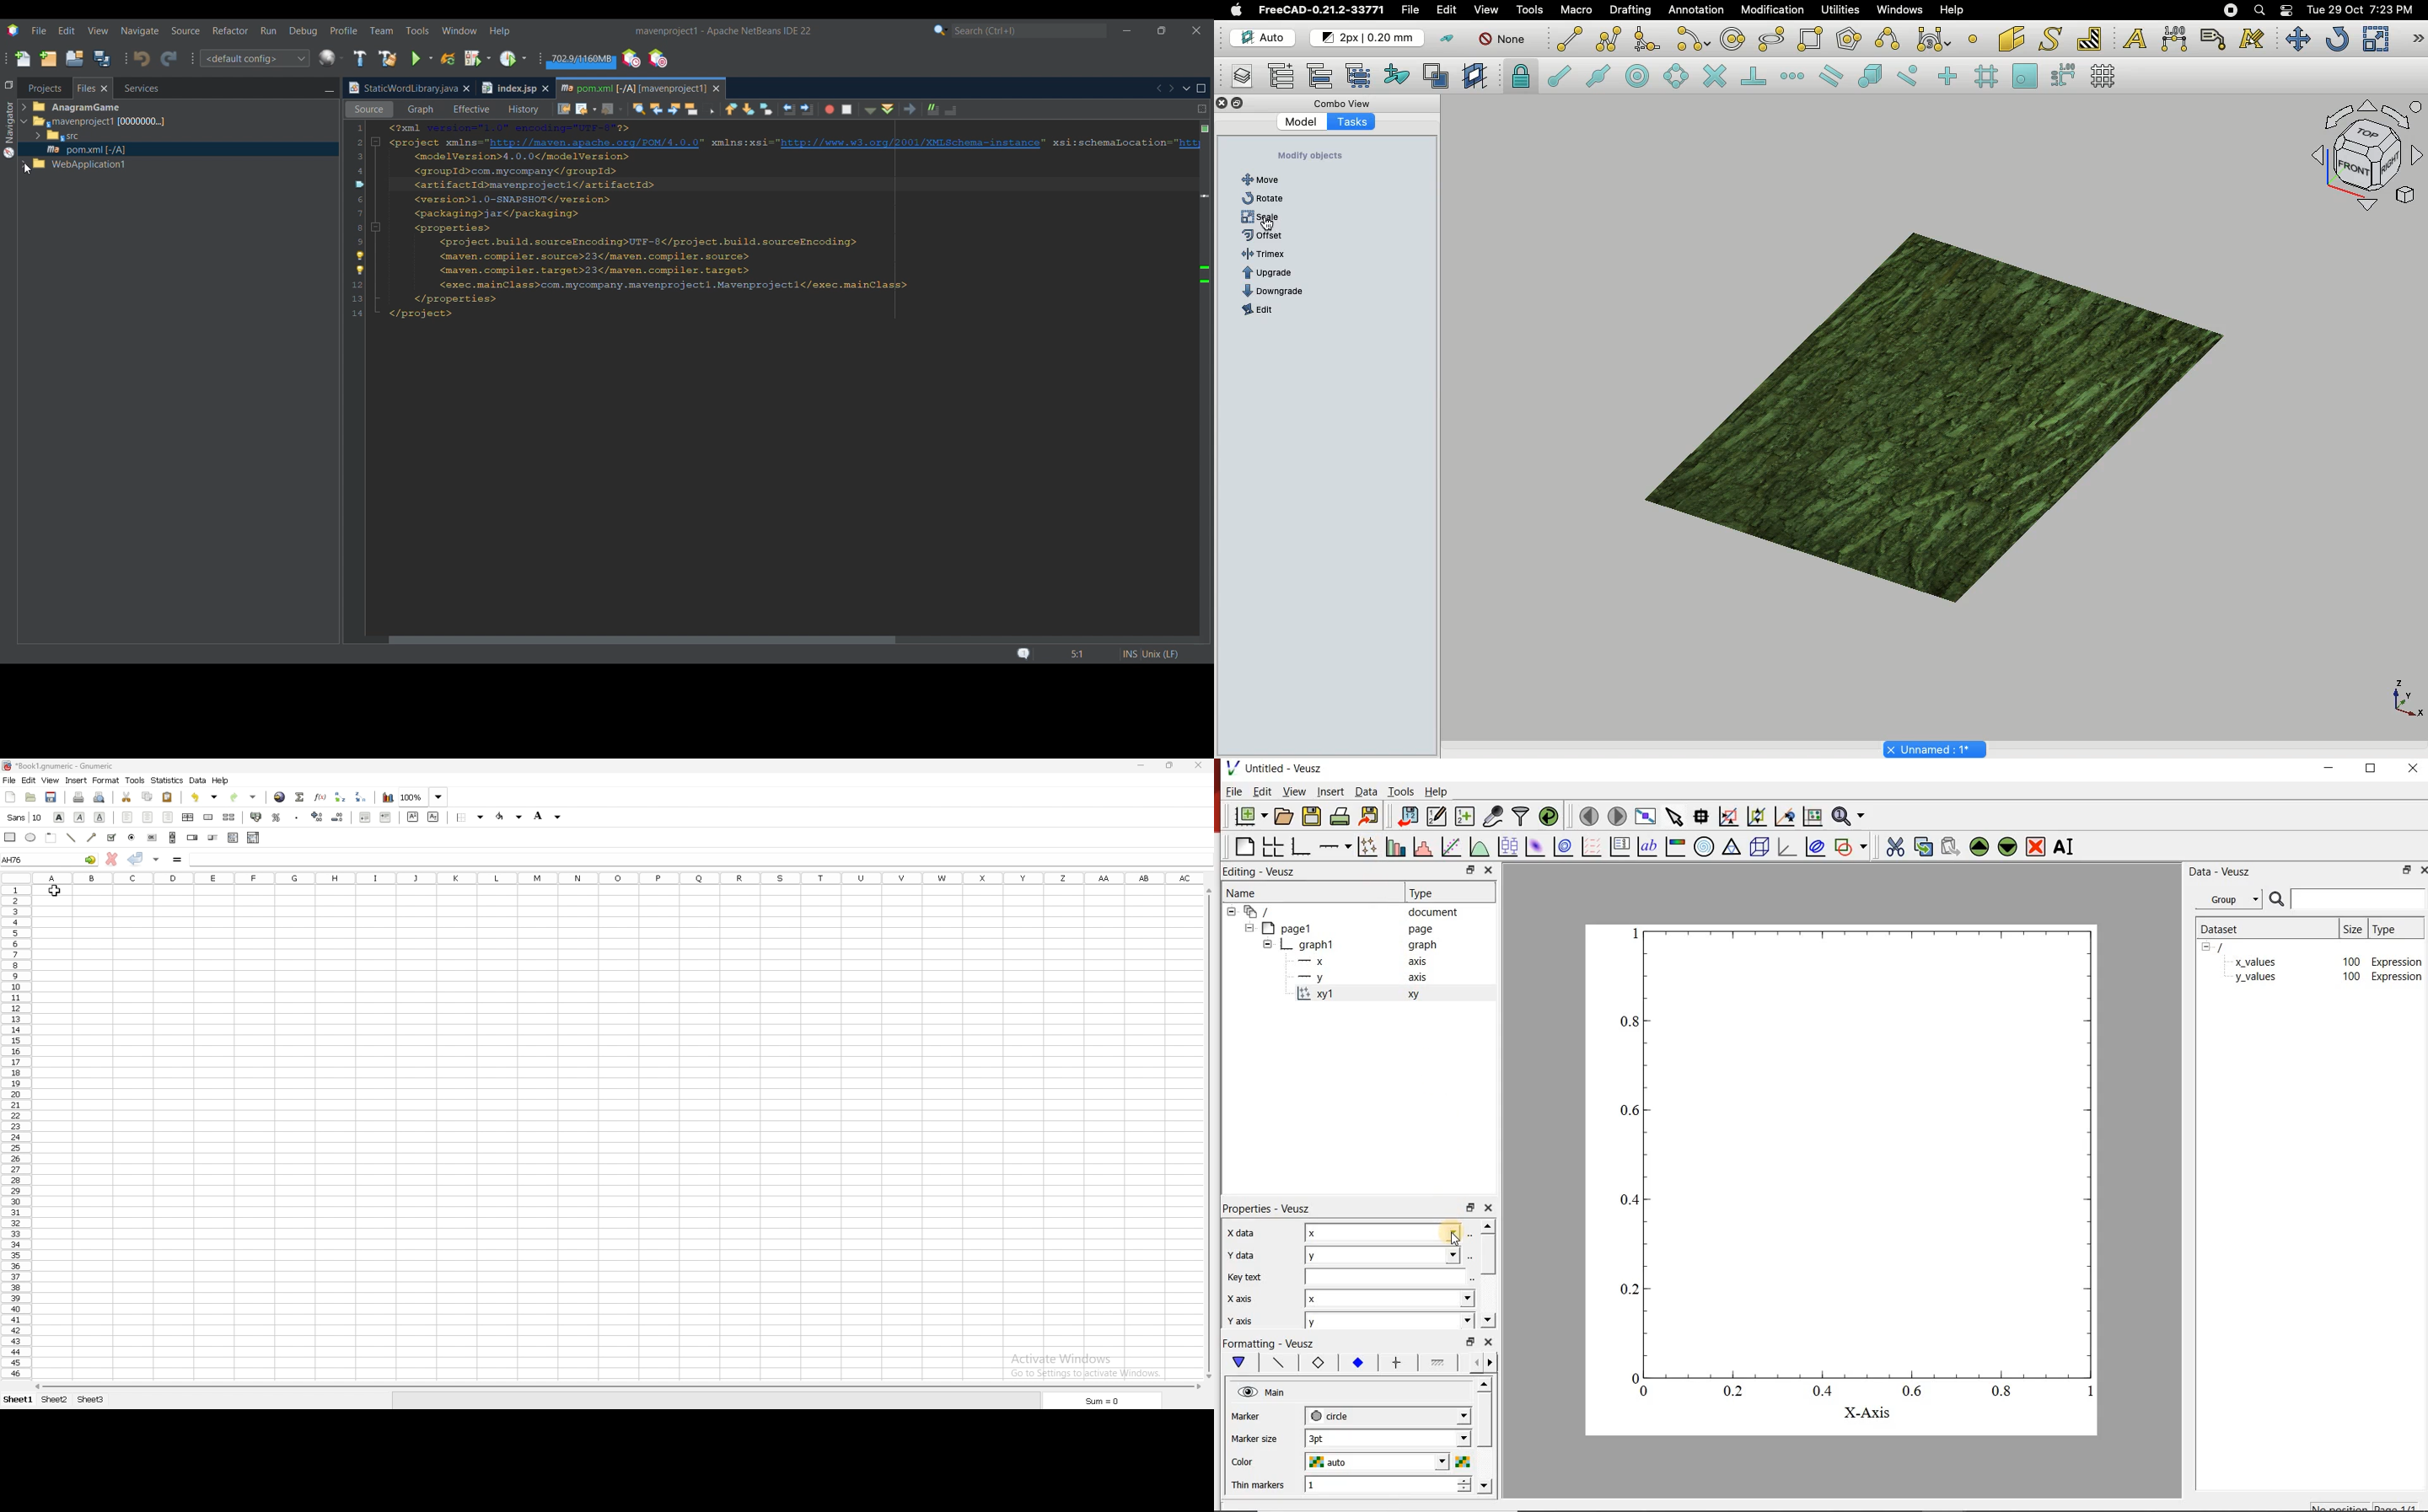 Image resolution: width=2436 pixels, height=1512 pixels. I want to click on Rectangle, so click(1270, 217).